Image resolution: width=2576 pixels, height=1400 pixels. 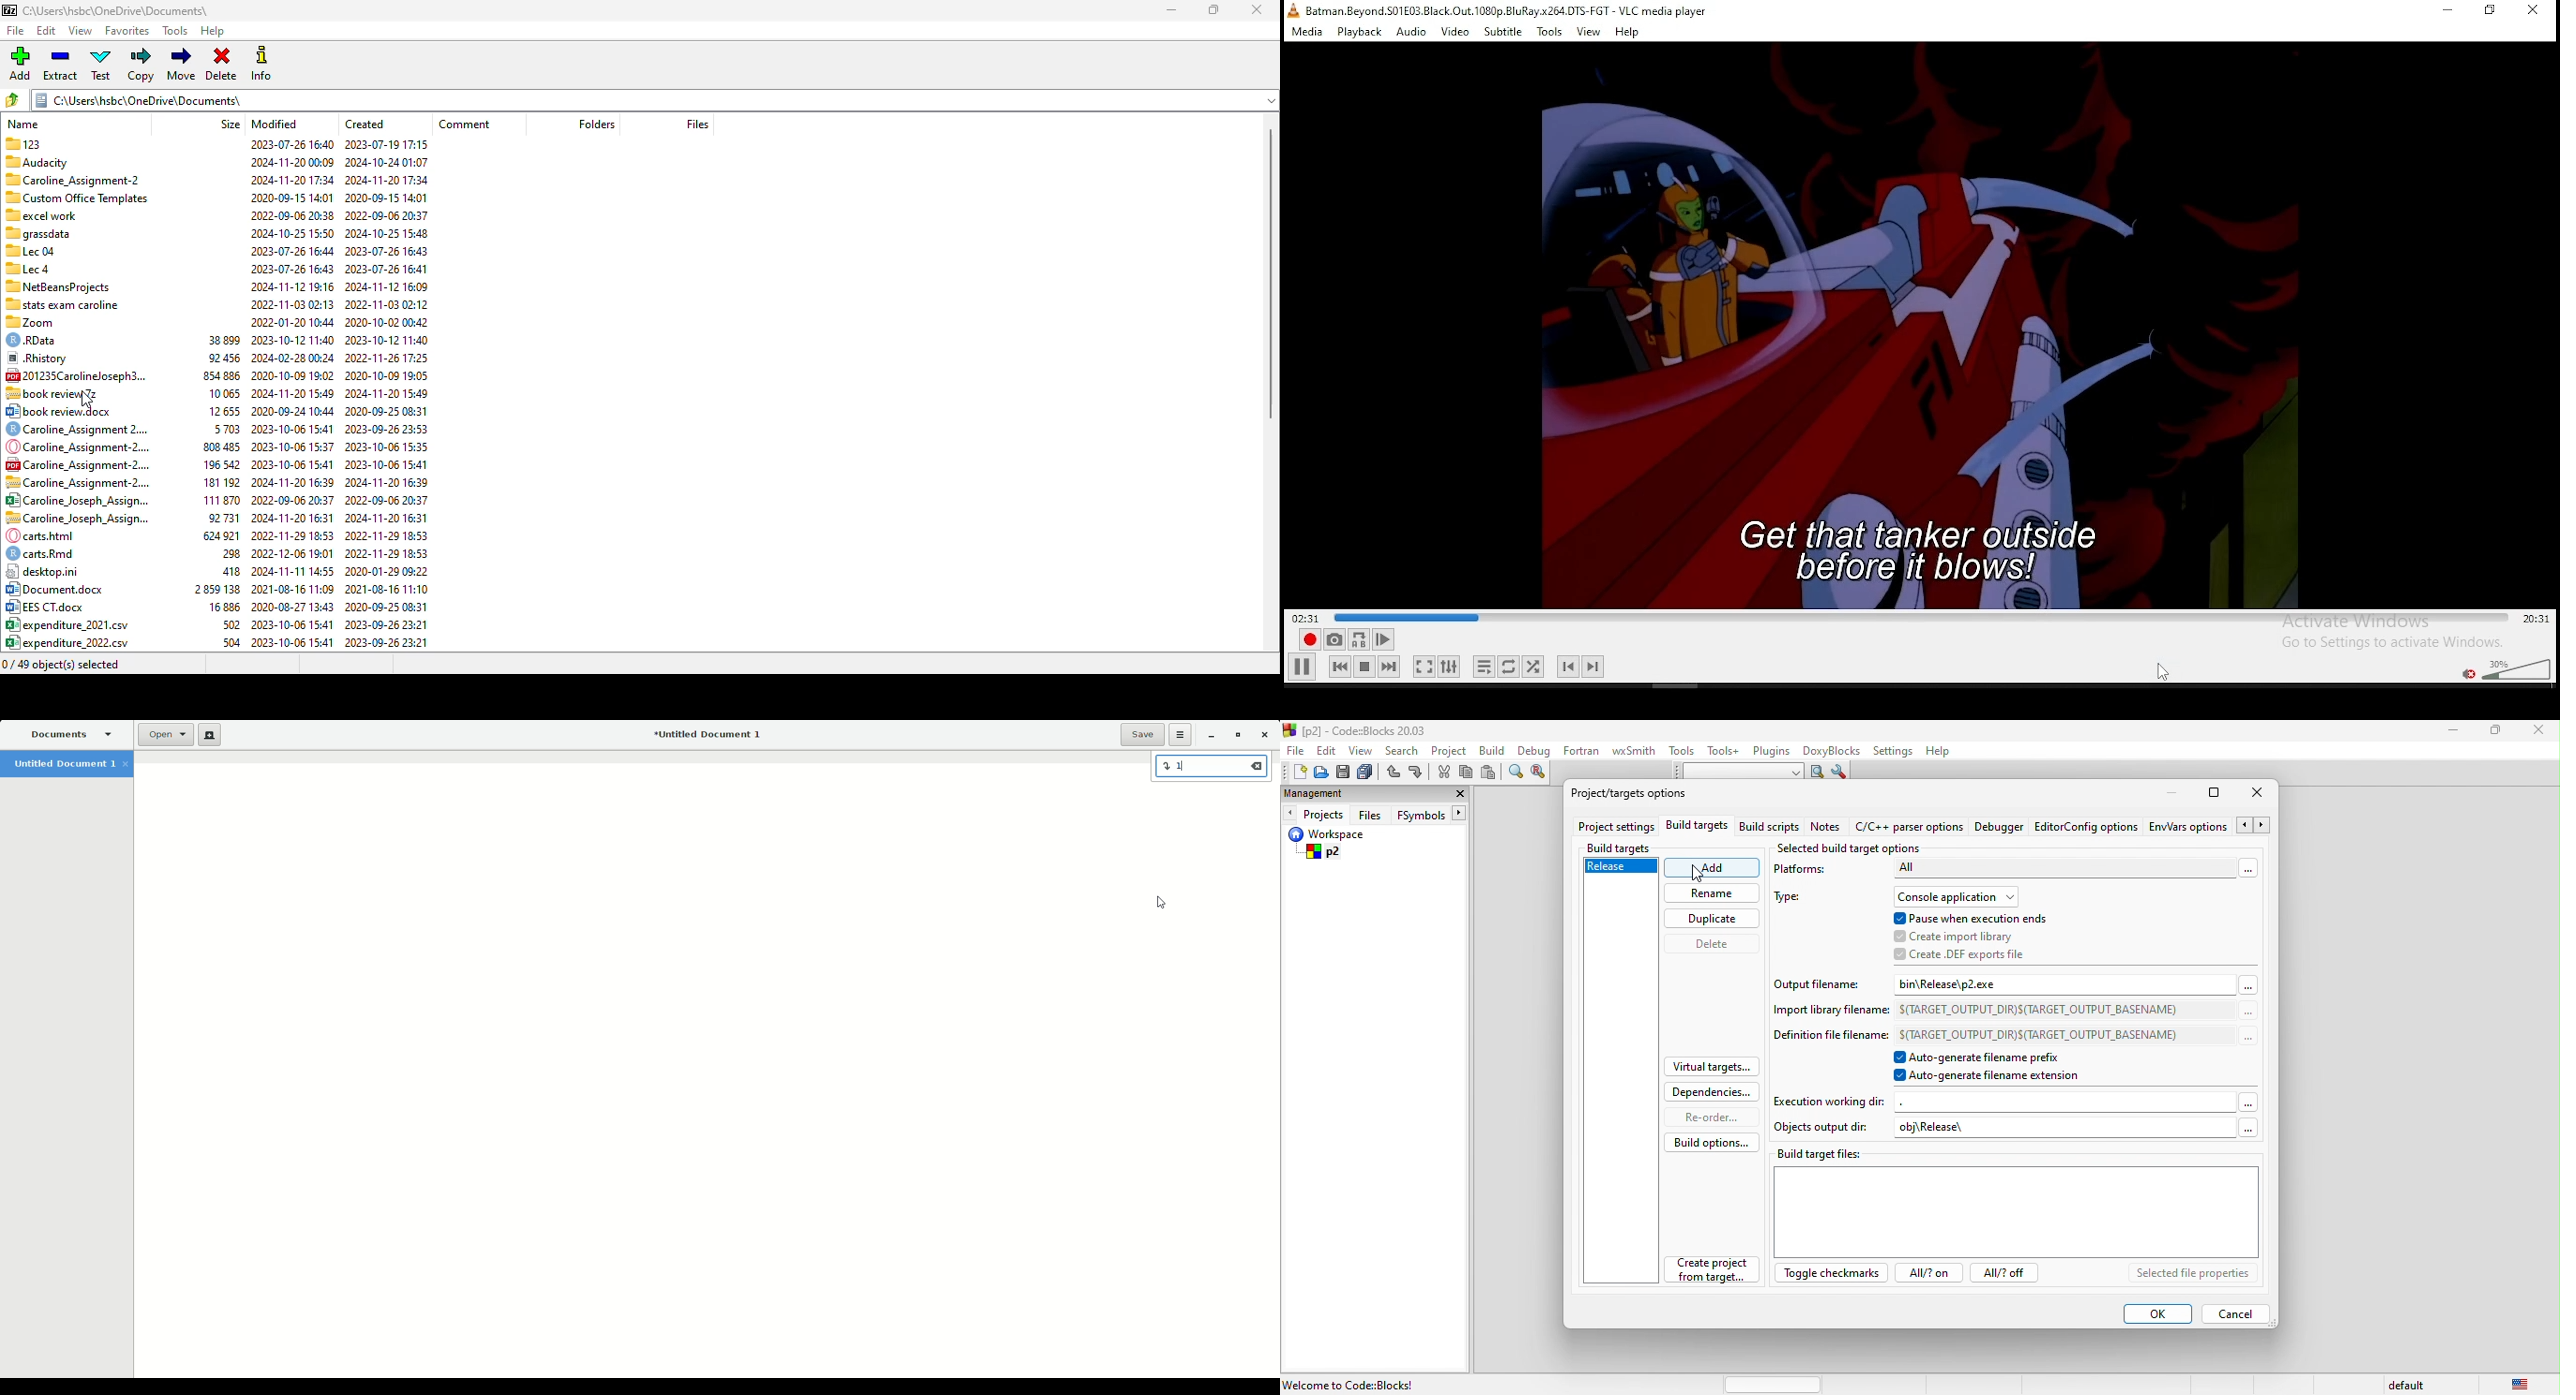 What do you see at coordinates (1271, 274) in the screenshot?
I see `vertical scroll bar` at bounding box center [1271, 274].